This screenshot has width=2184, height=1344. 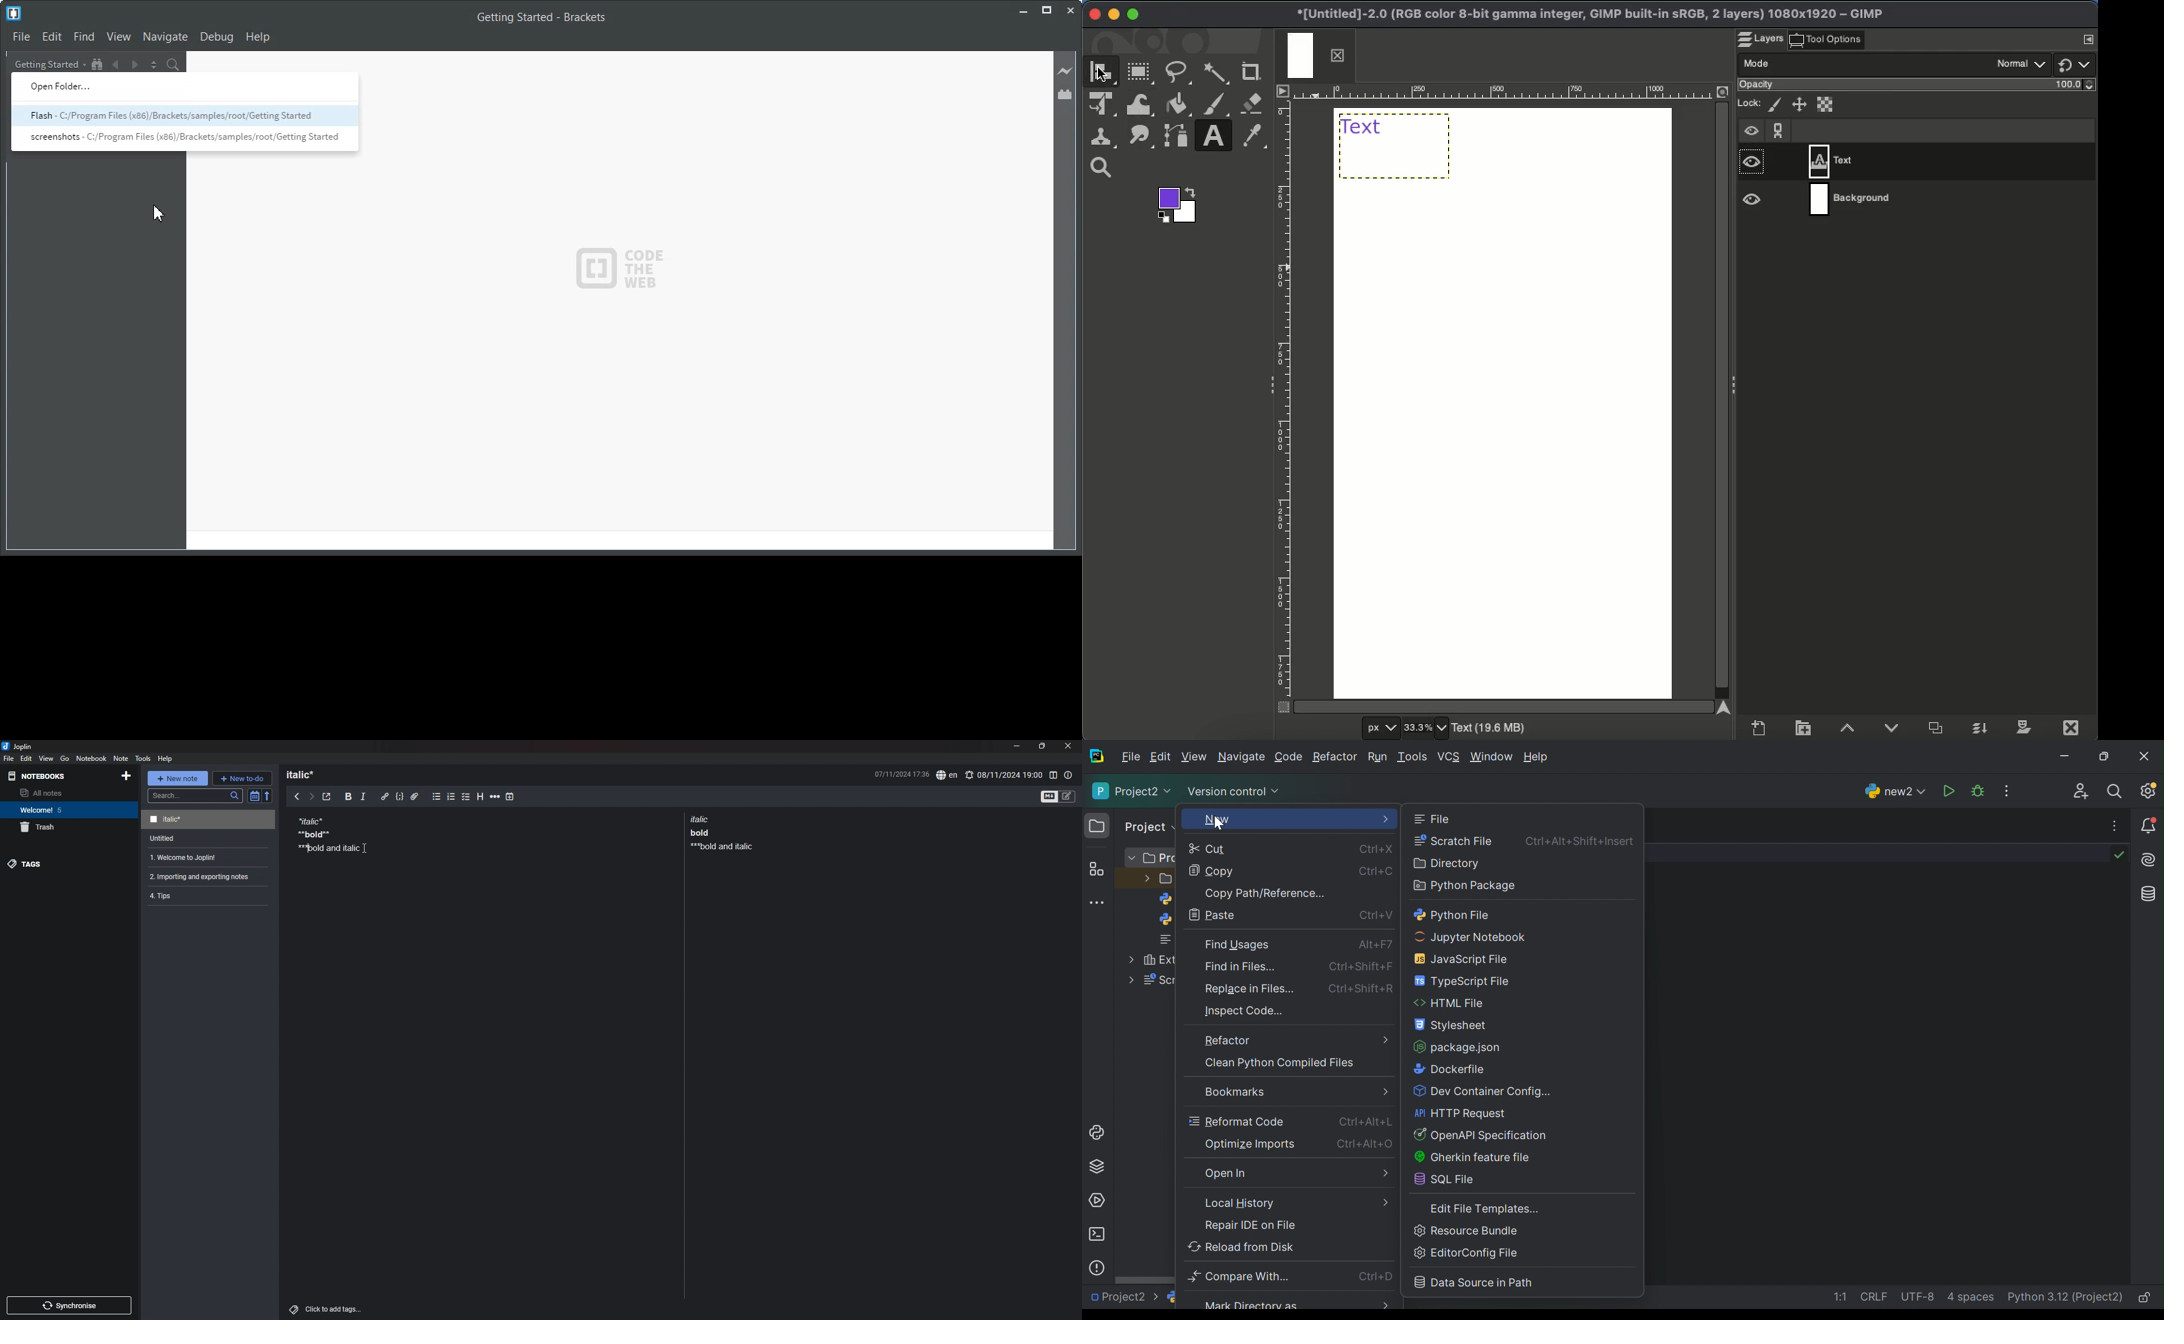 I want to click on Cursor, so click(x=365, y=848).